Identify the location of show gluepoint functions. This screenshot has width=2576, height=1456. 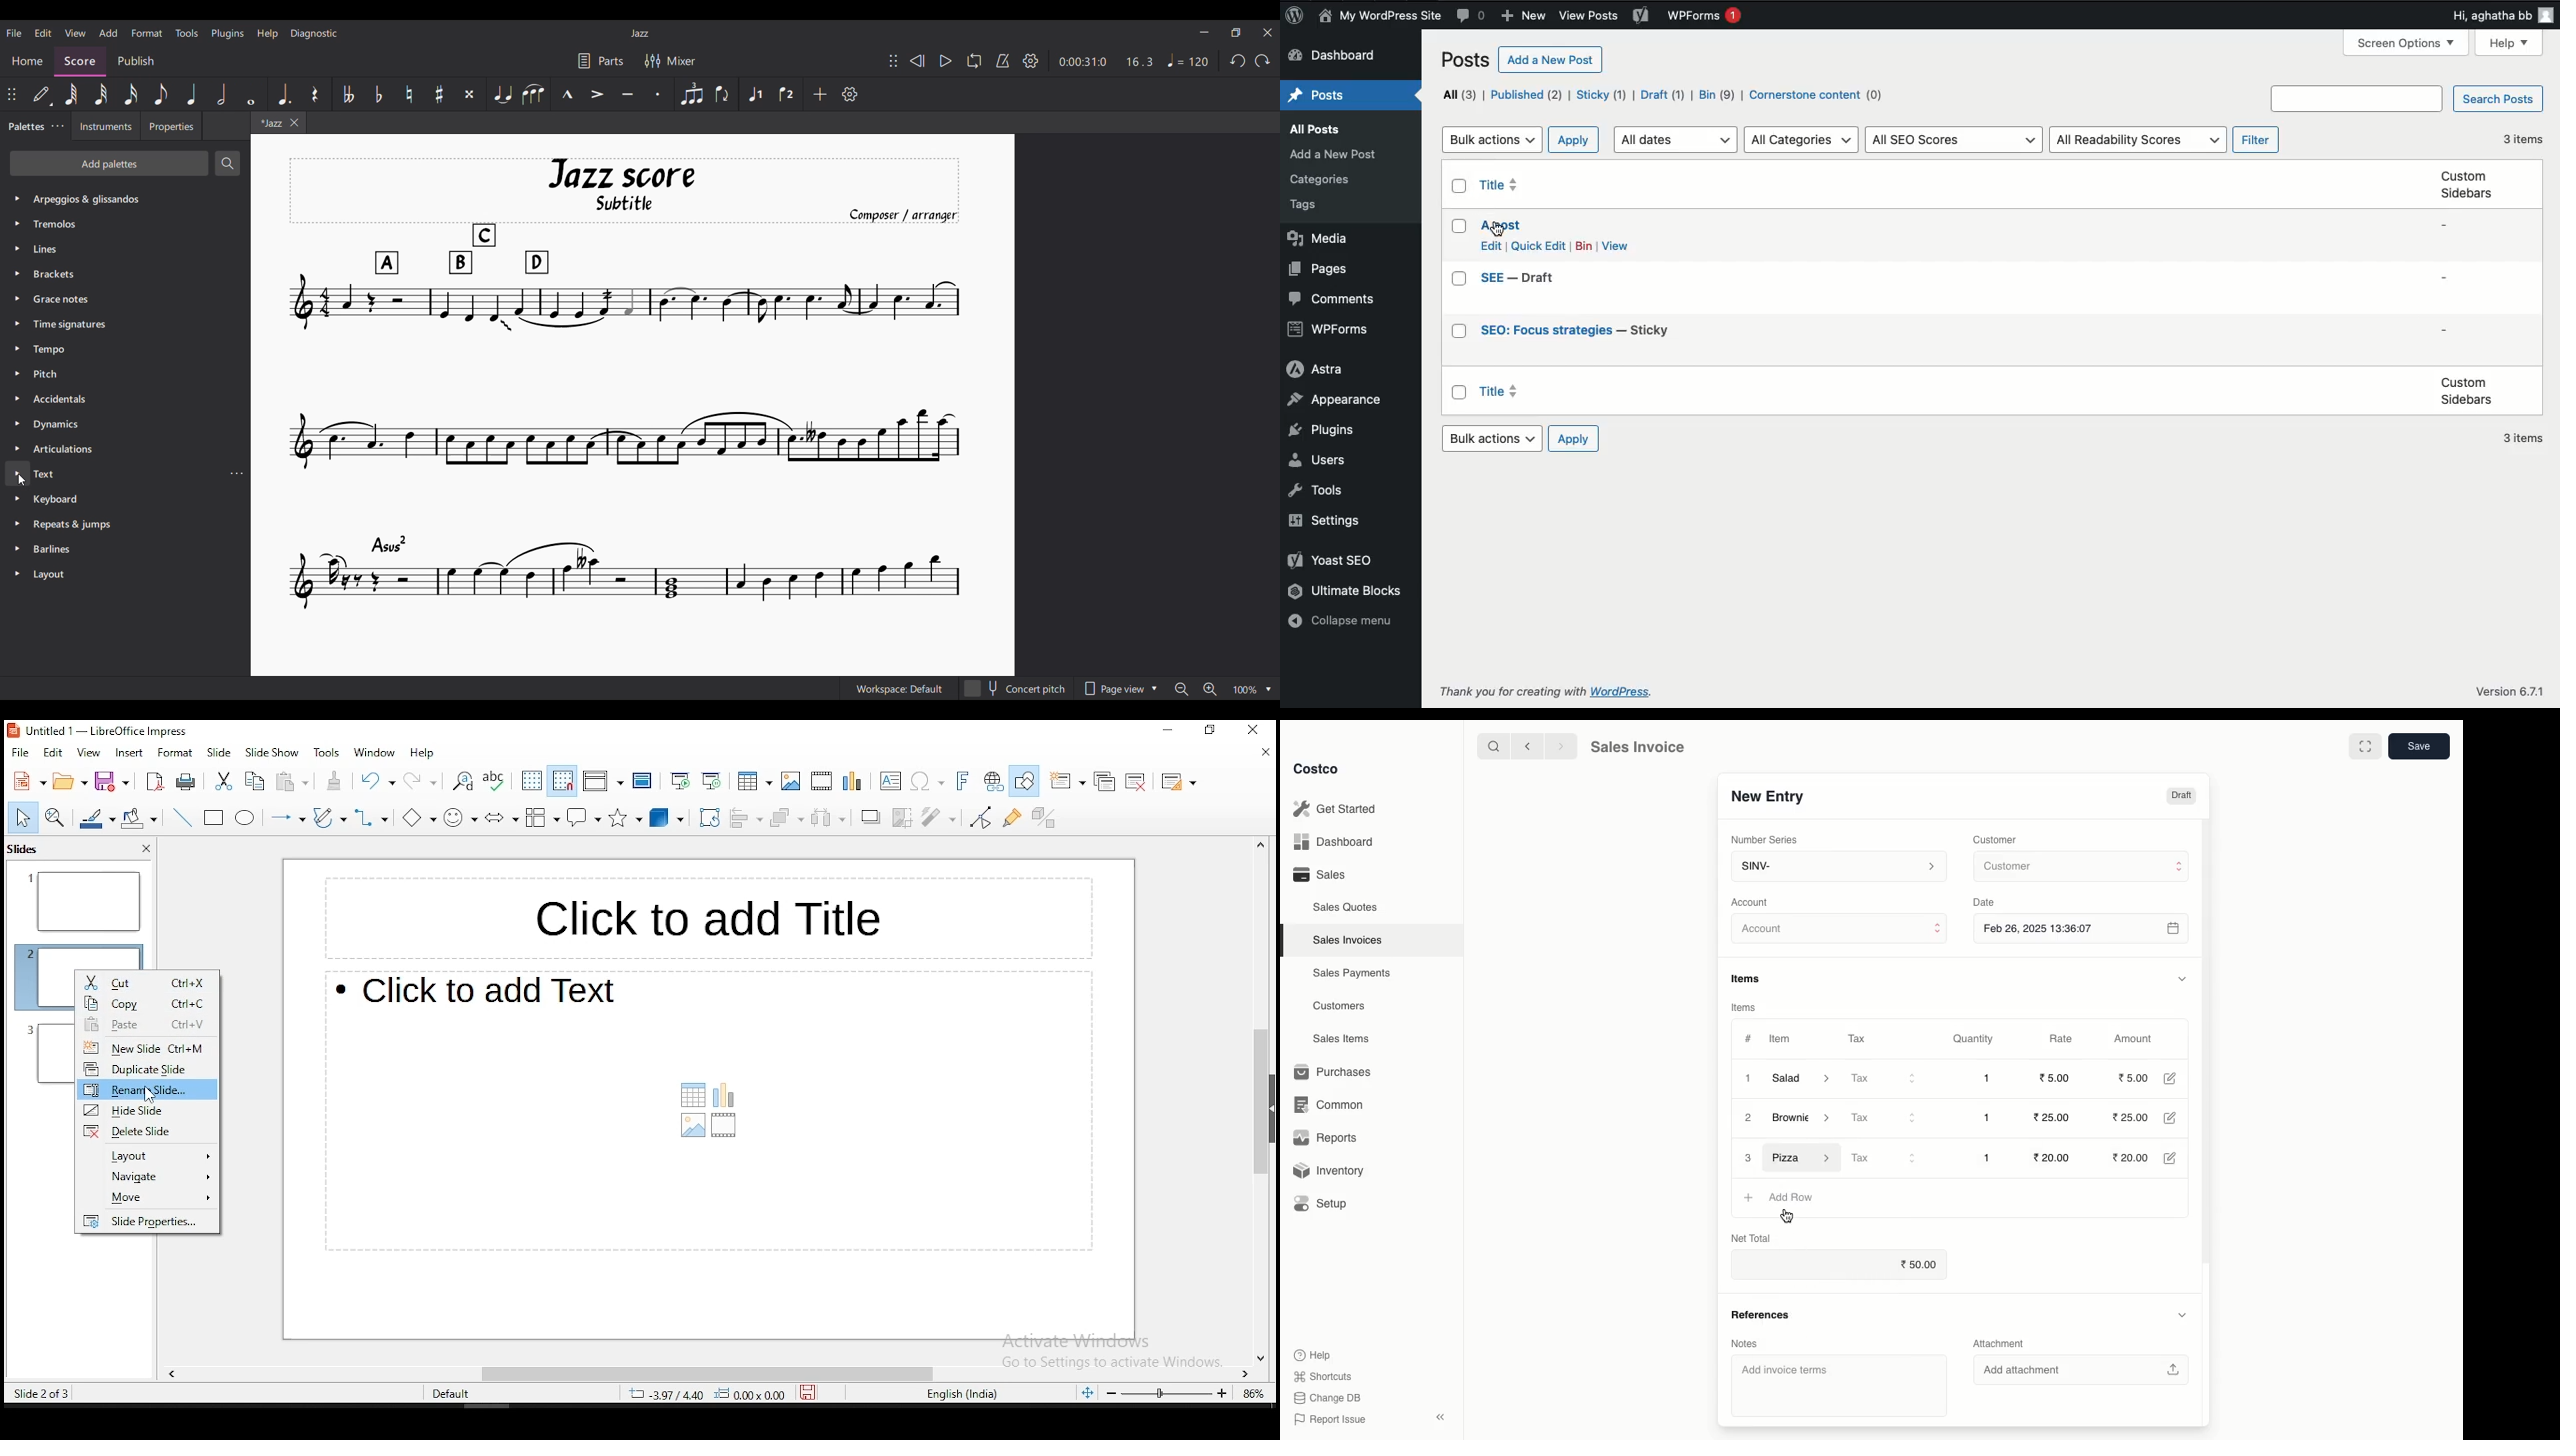
(1012, 818).